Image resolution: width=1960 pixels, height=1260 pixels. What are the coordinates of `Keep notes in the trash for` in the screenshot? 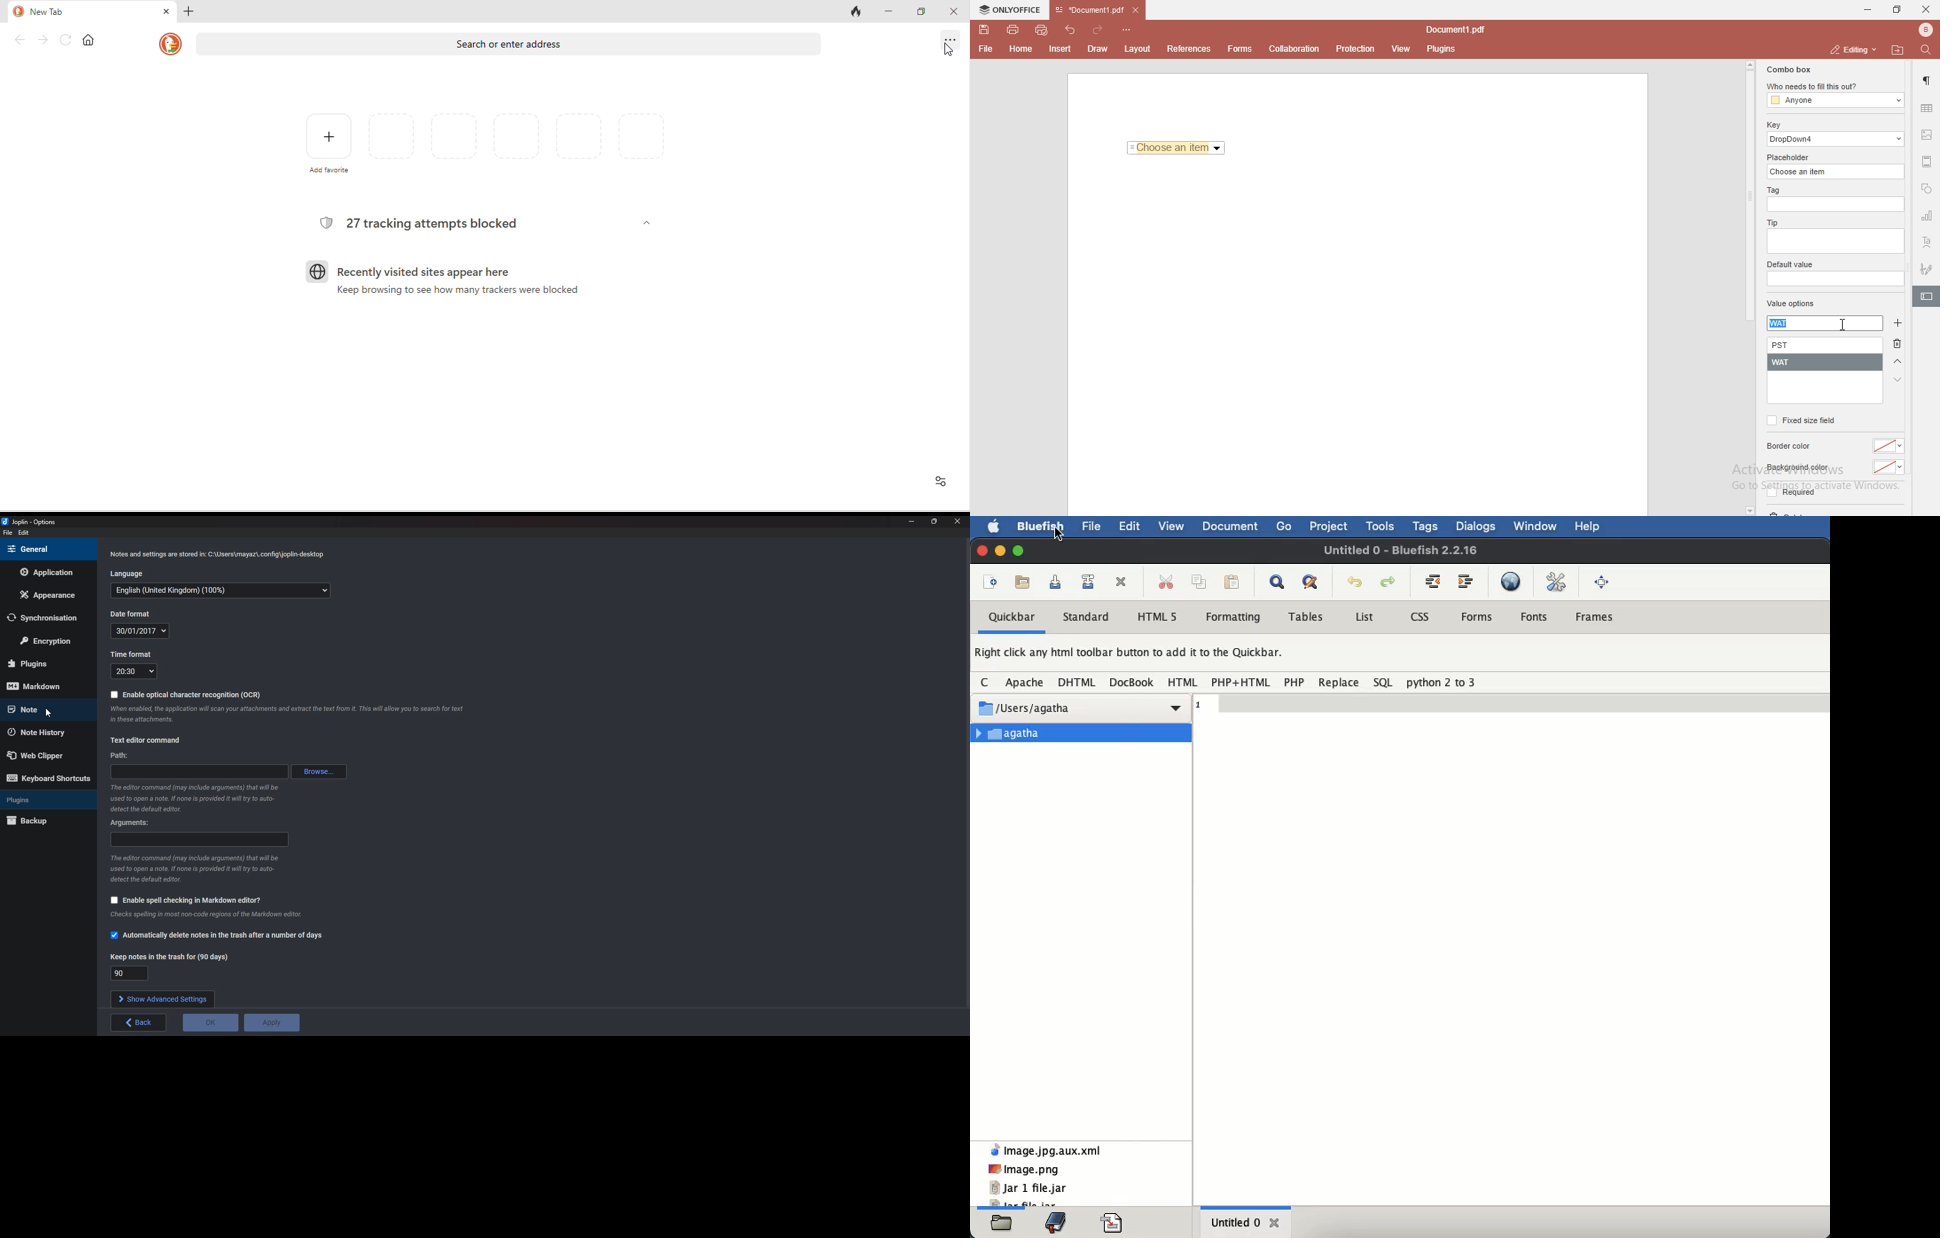 It's located at (170, 957).